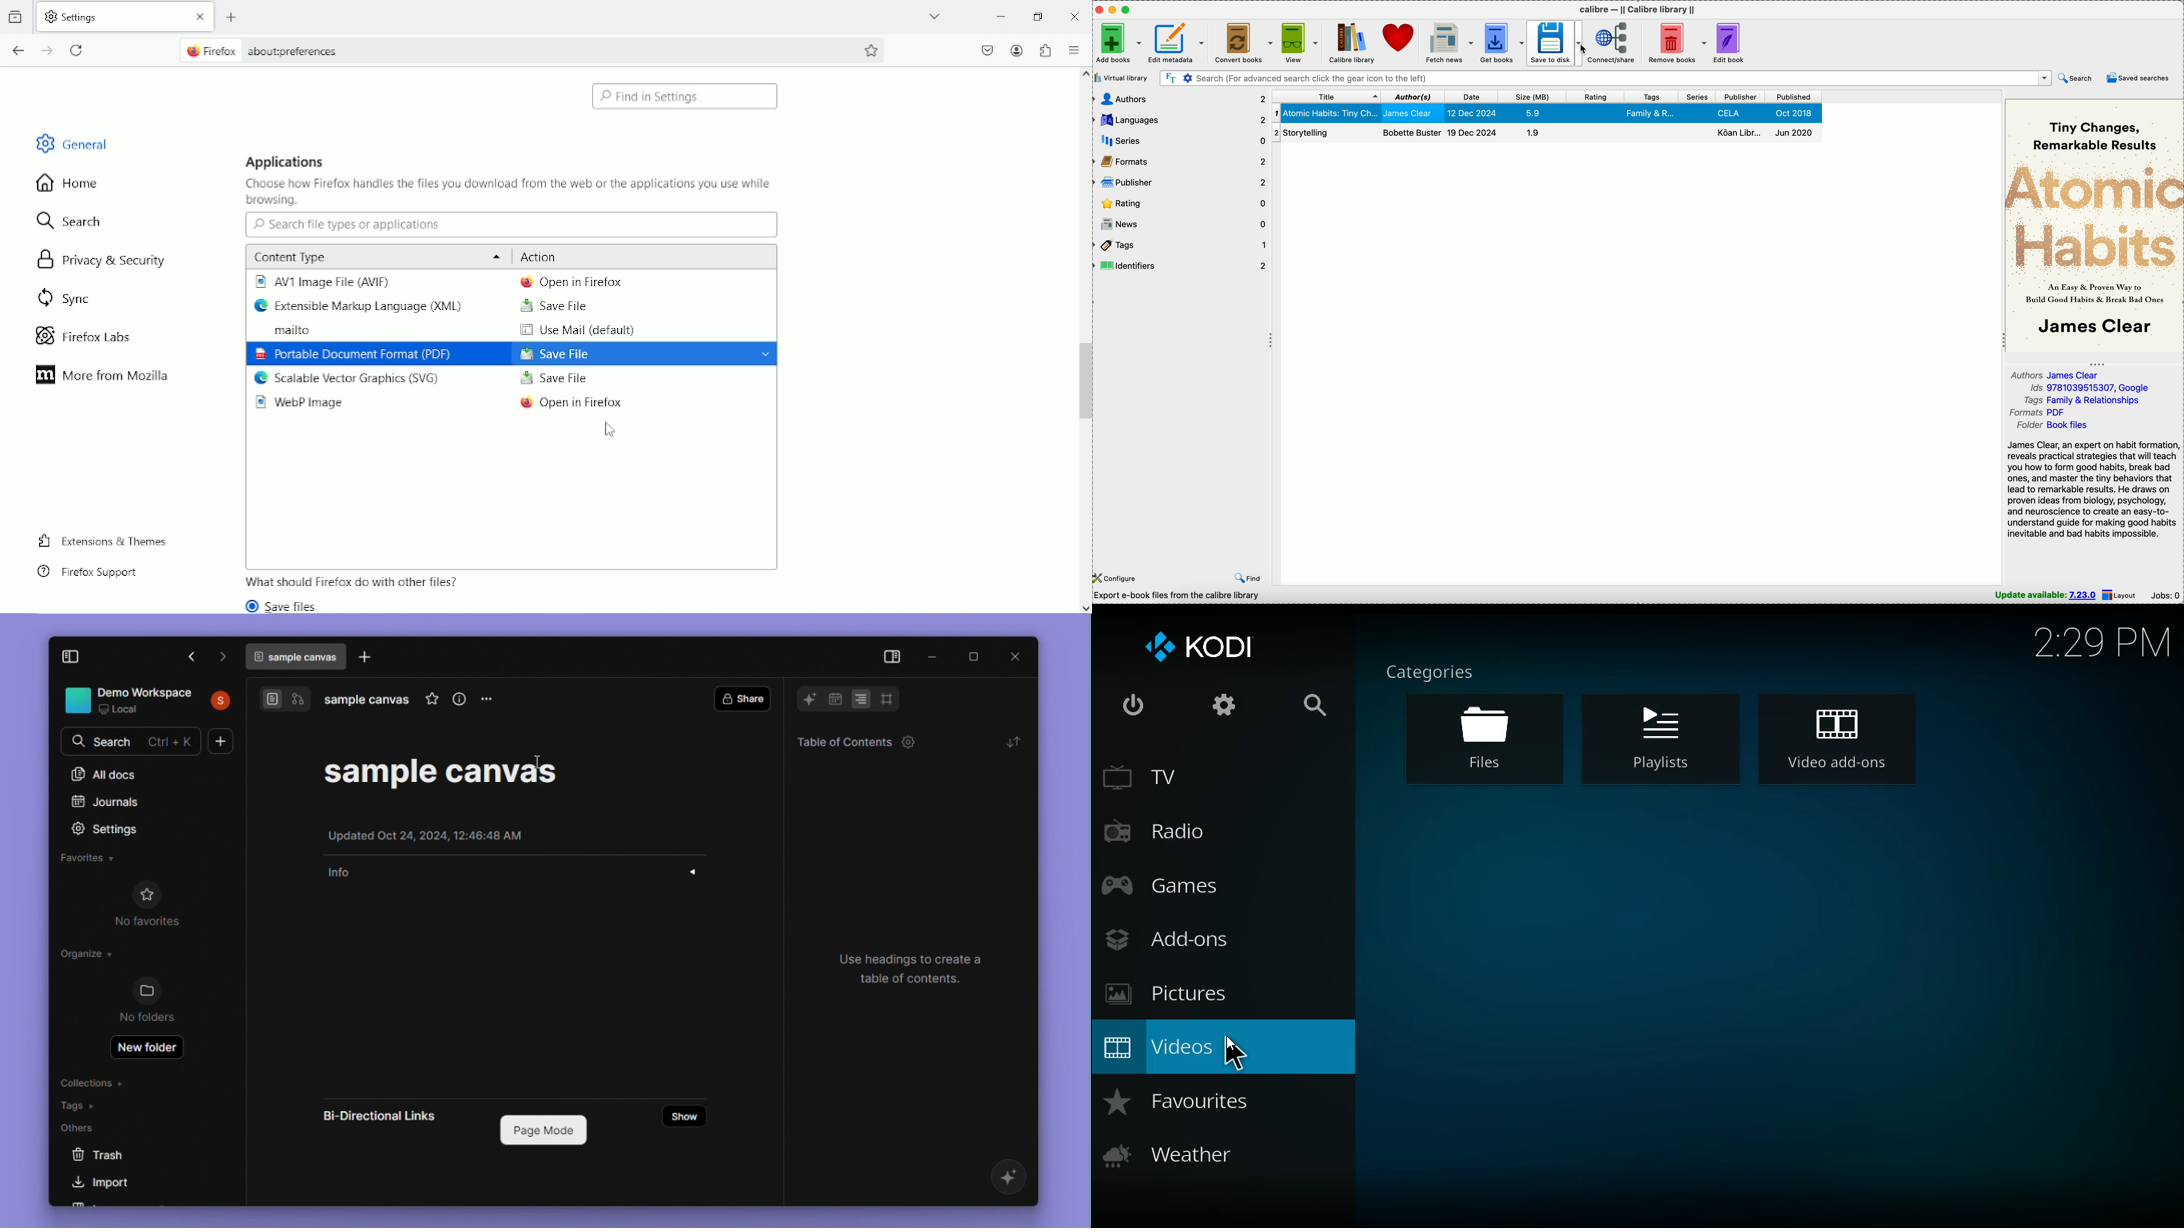 This screenshot has height=1232, width=2184. I want to click on save  File, so click(642, 354).